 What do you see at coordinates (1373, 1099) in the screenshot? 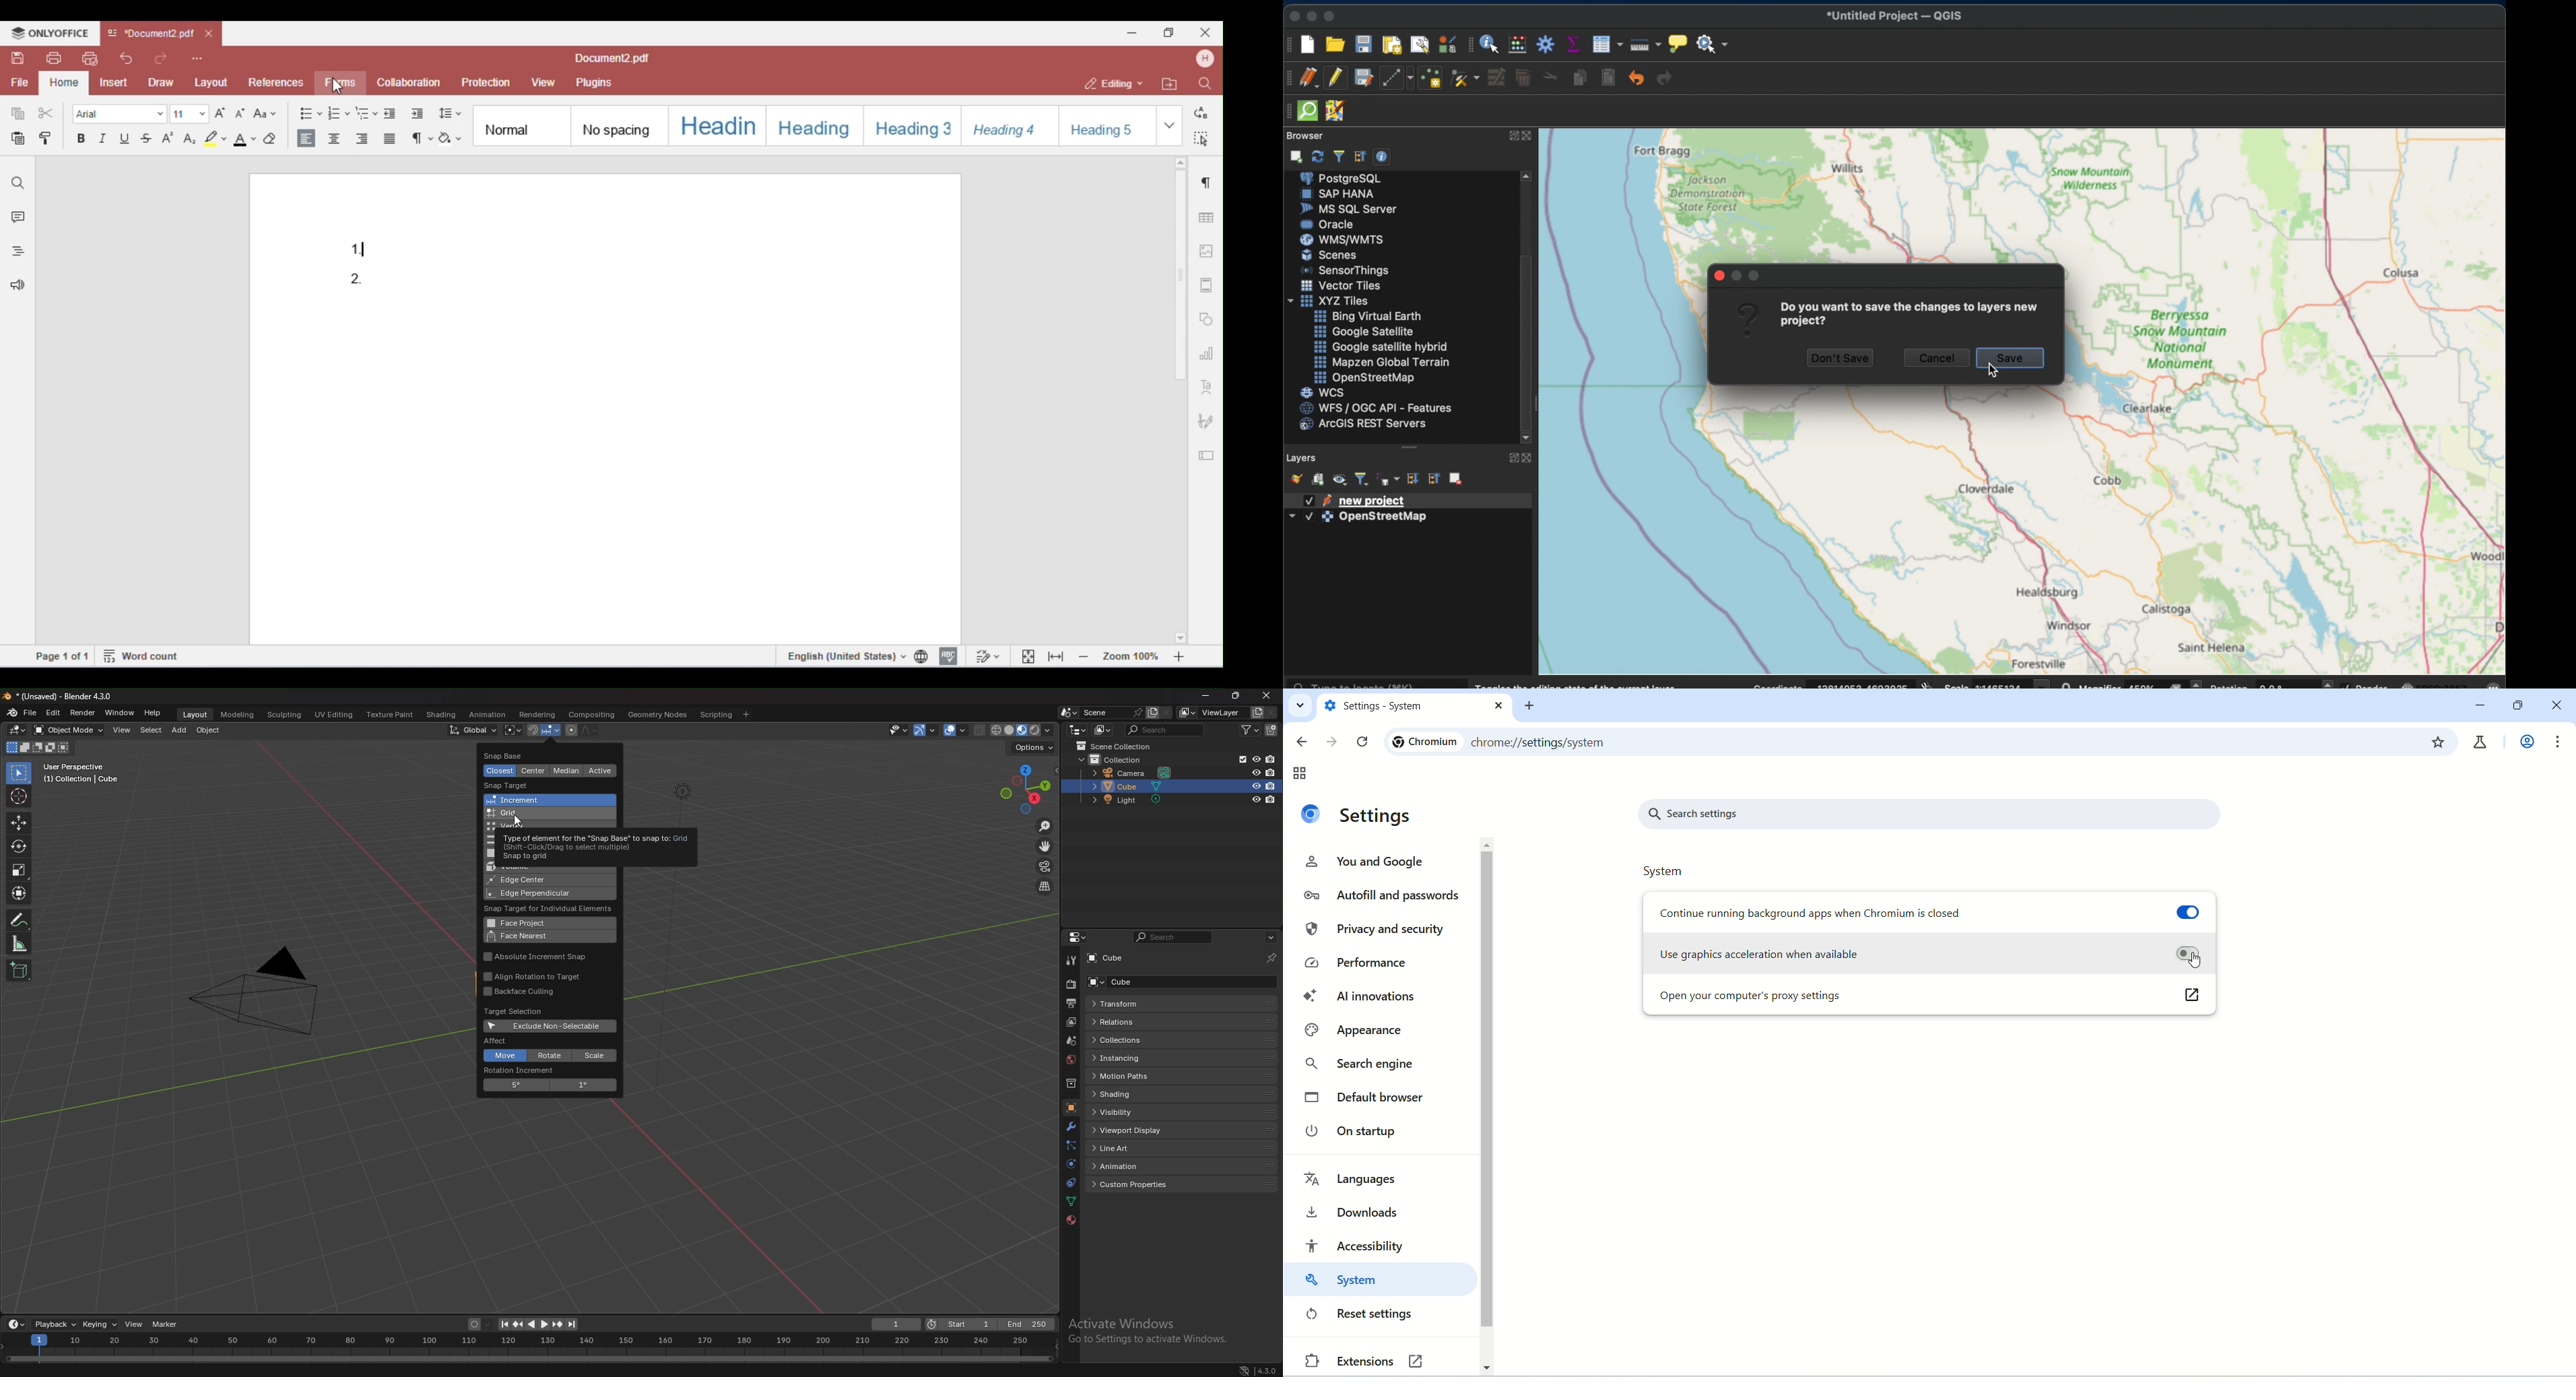
I see `default browser` at bounding box center [1373, 1099].